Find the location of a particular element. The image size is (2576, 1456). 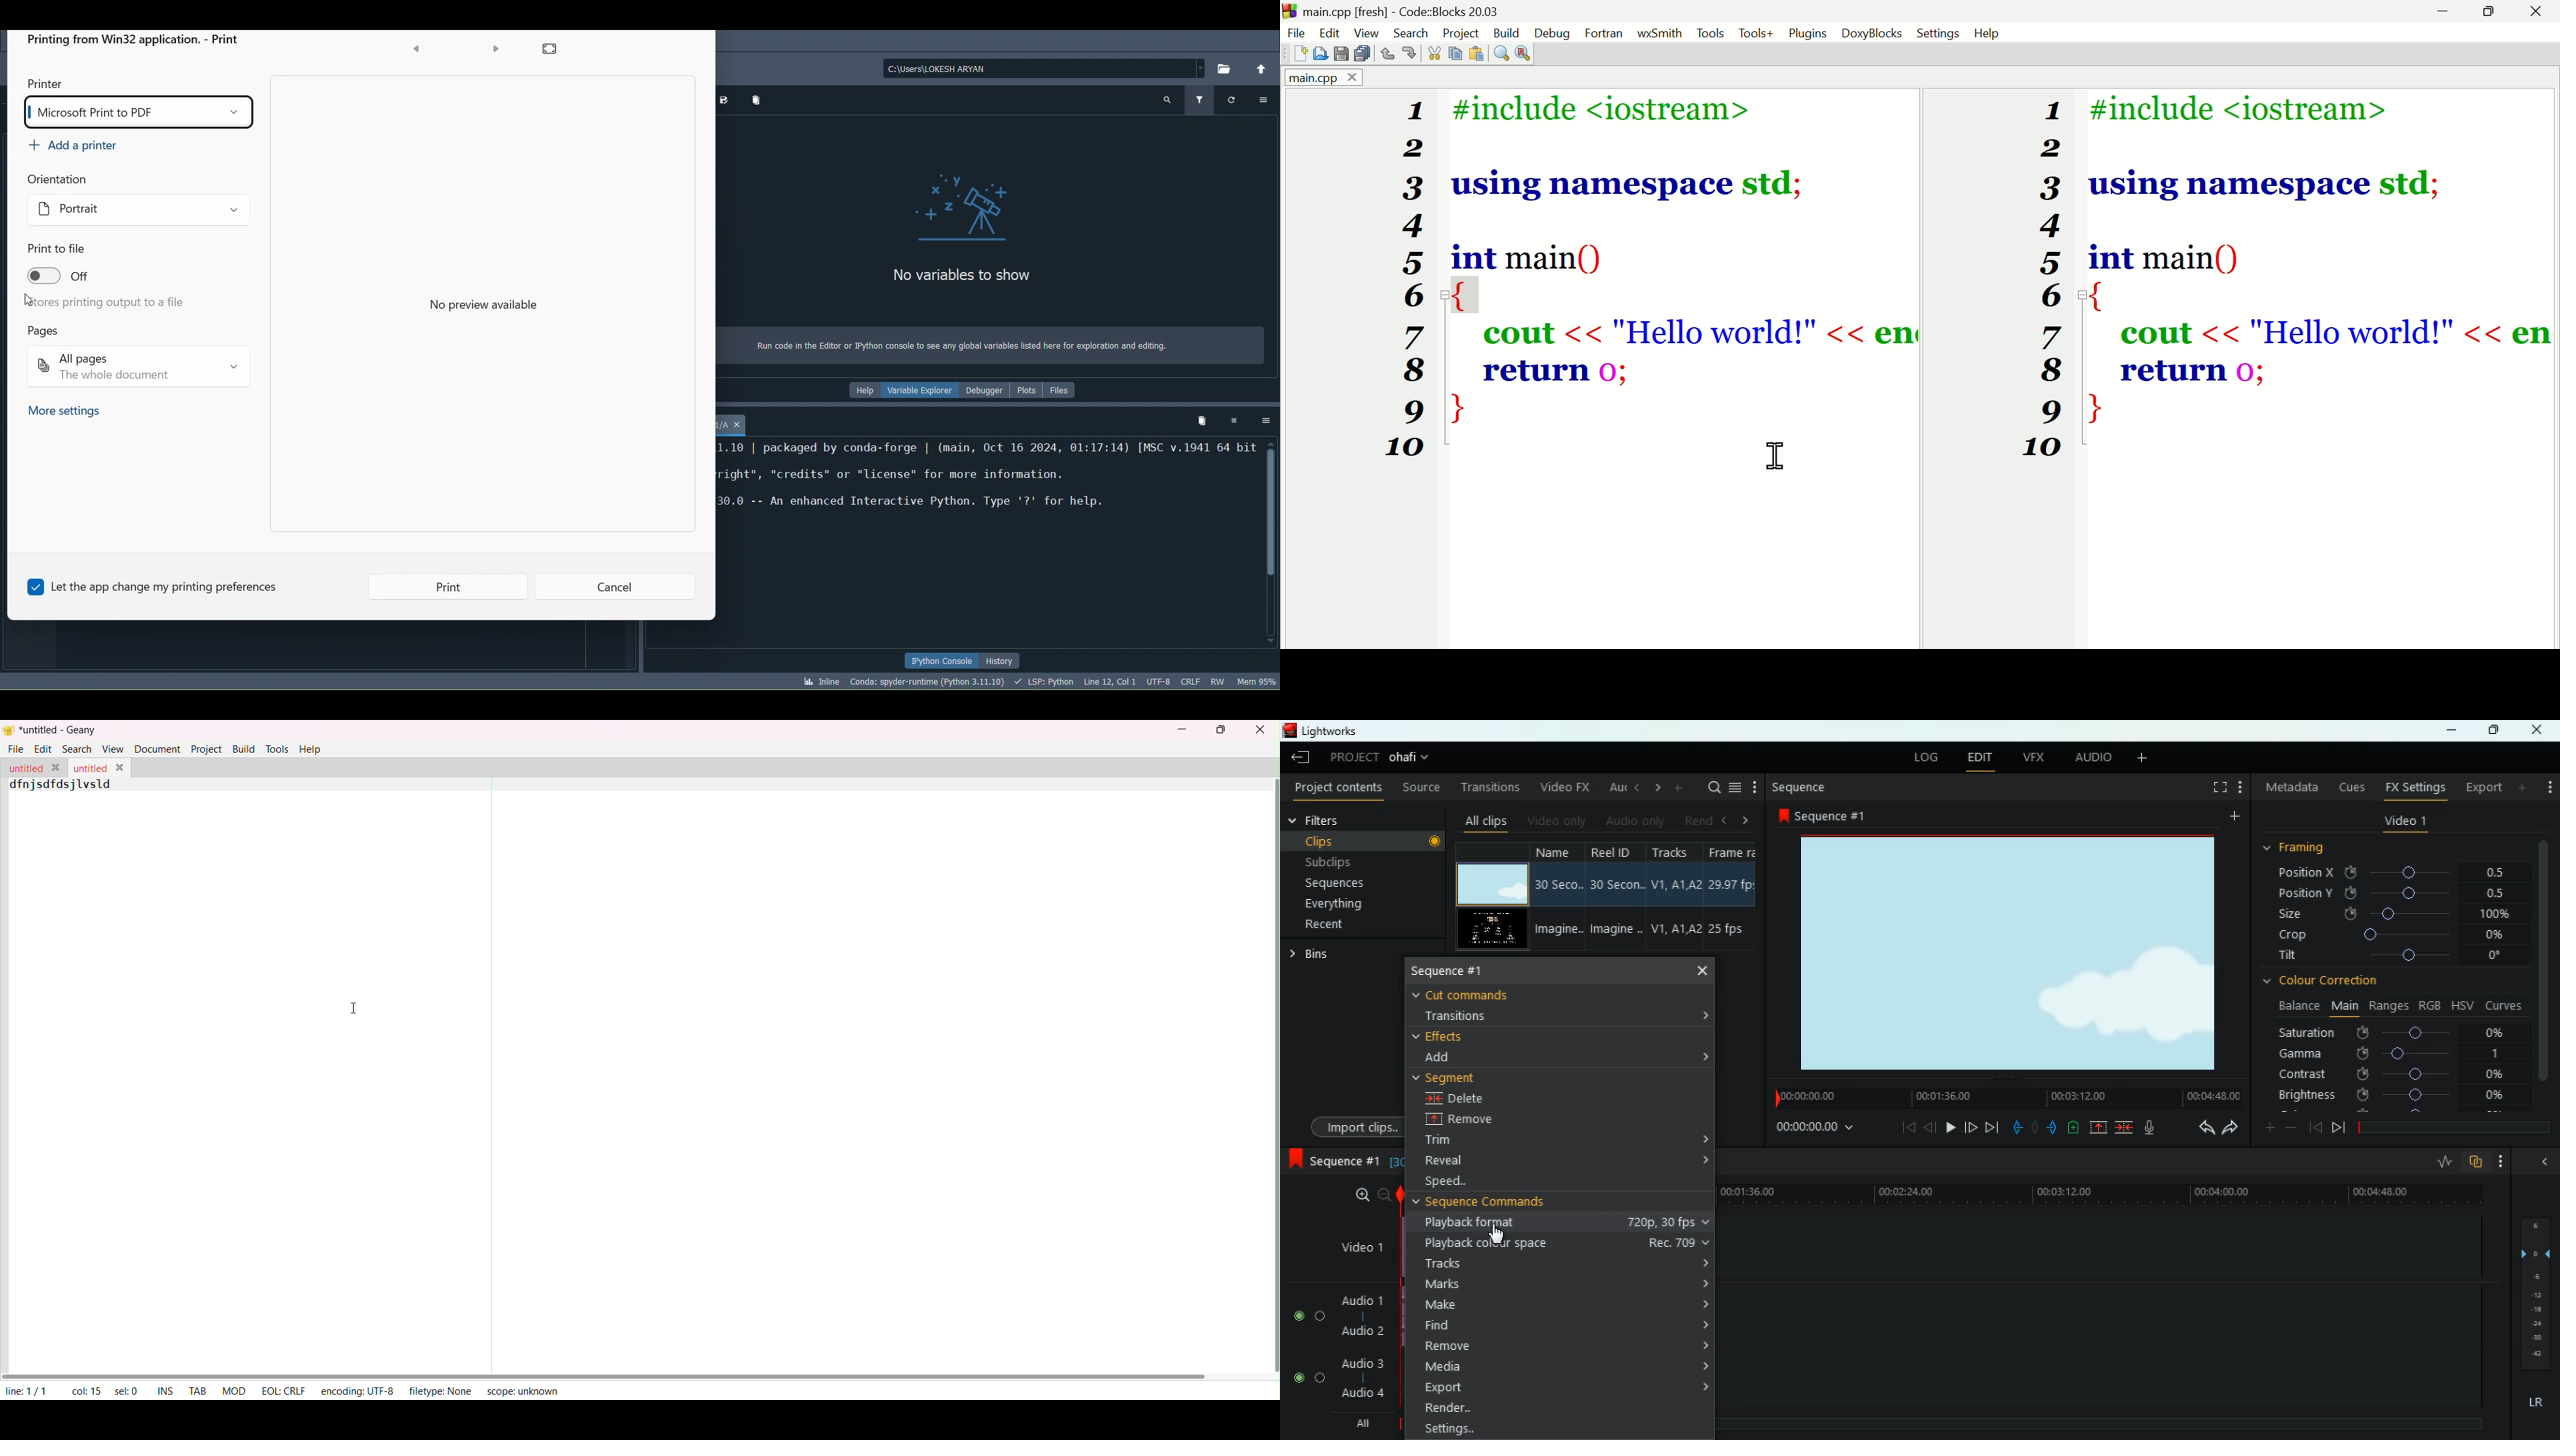

sequence is located at coordinates (1503, 970).